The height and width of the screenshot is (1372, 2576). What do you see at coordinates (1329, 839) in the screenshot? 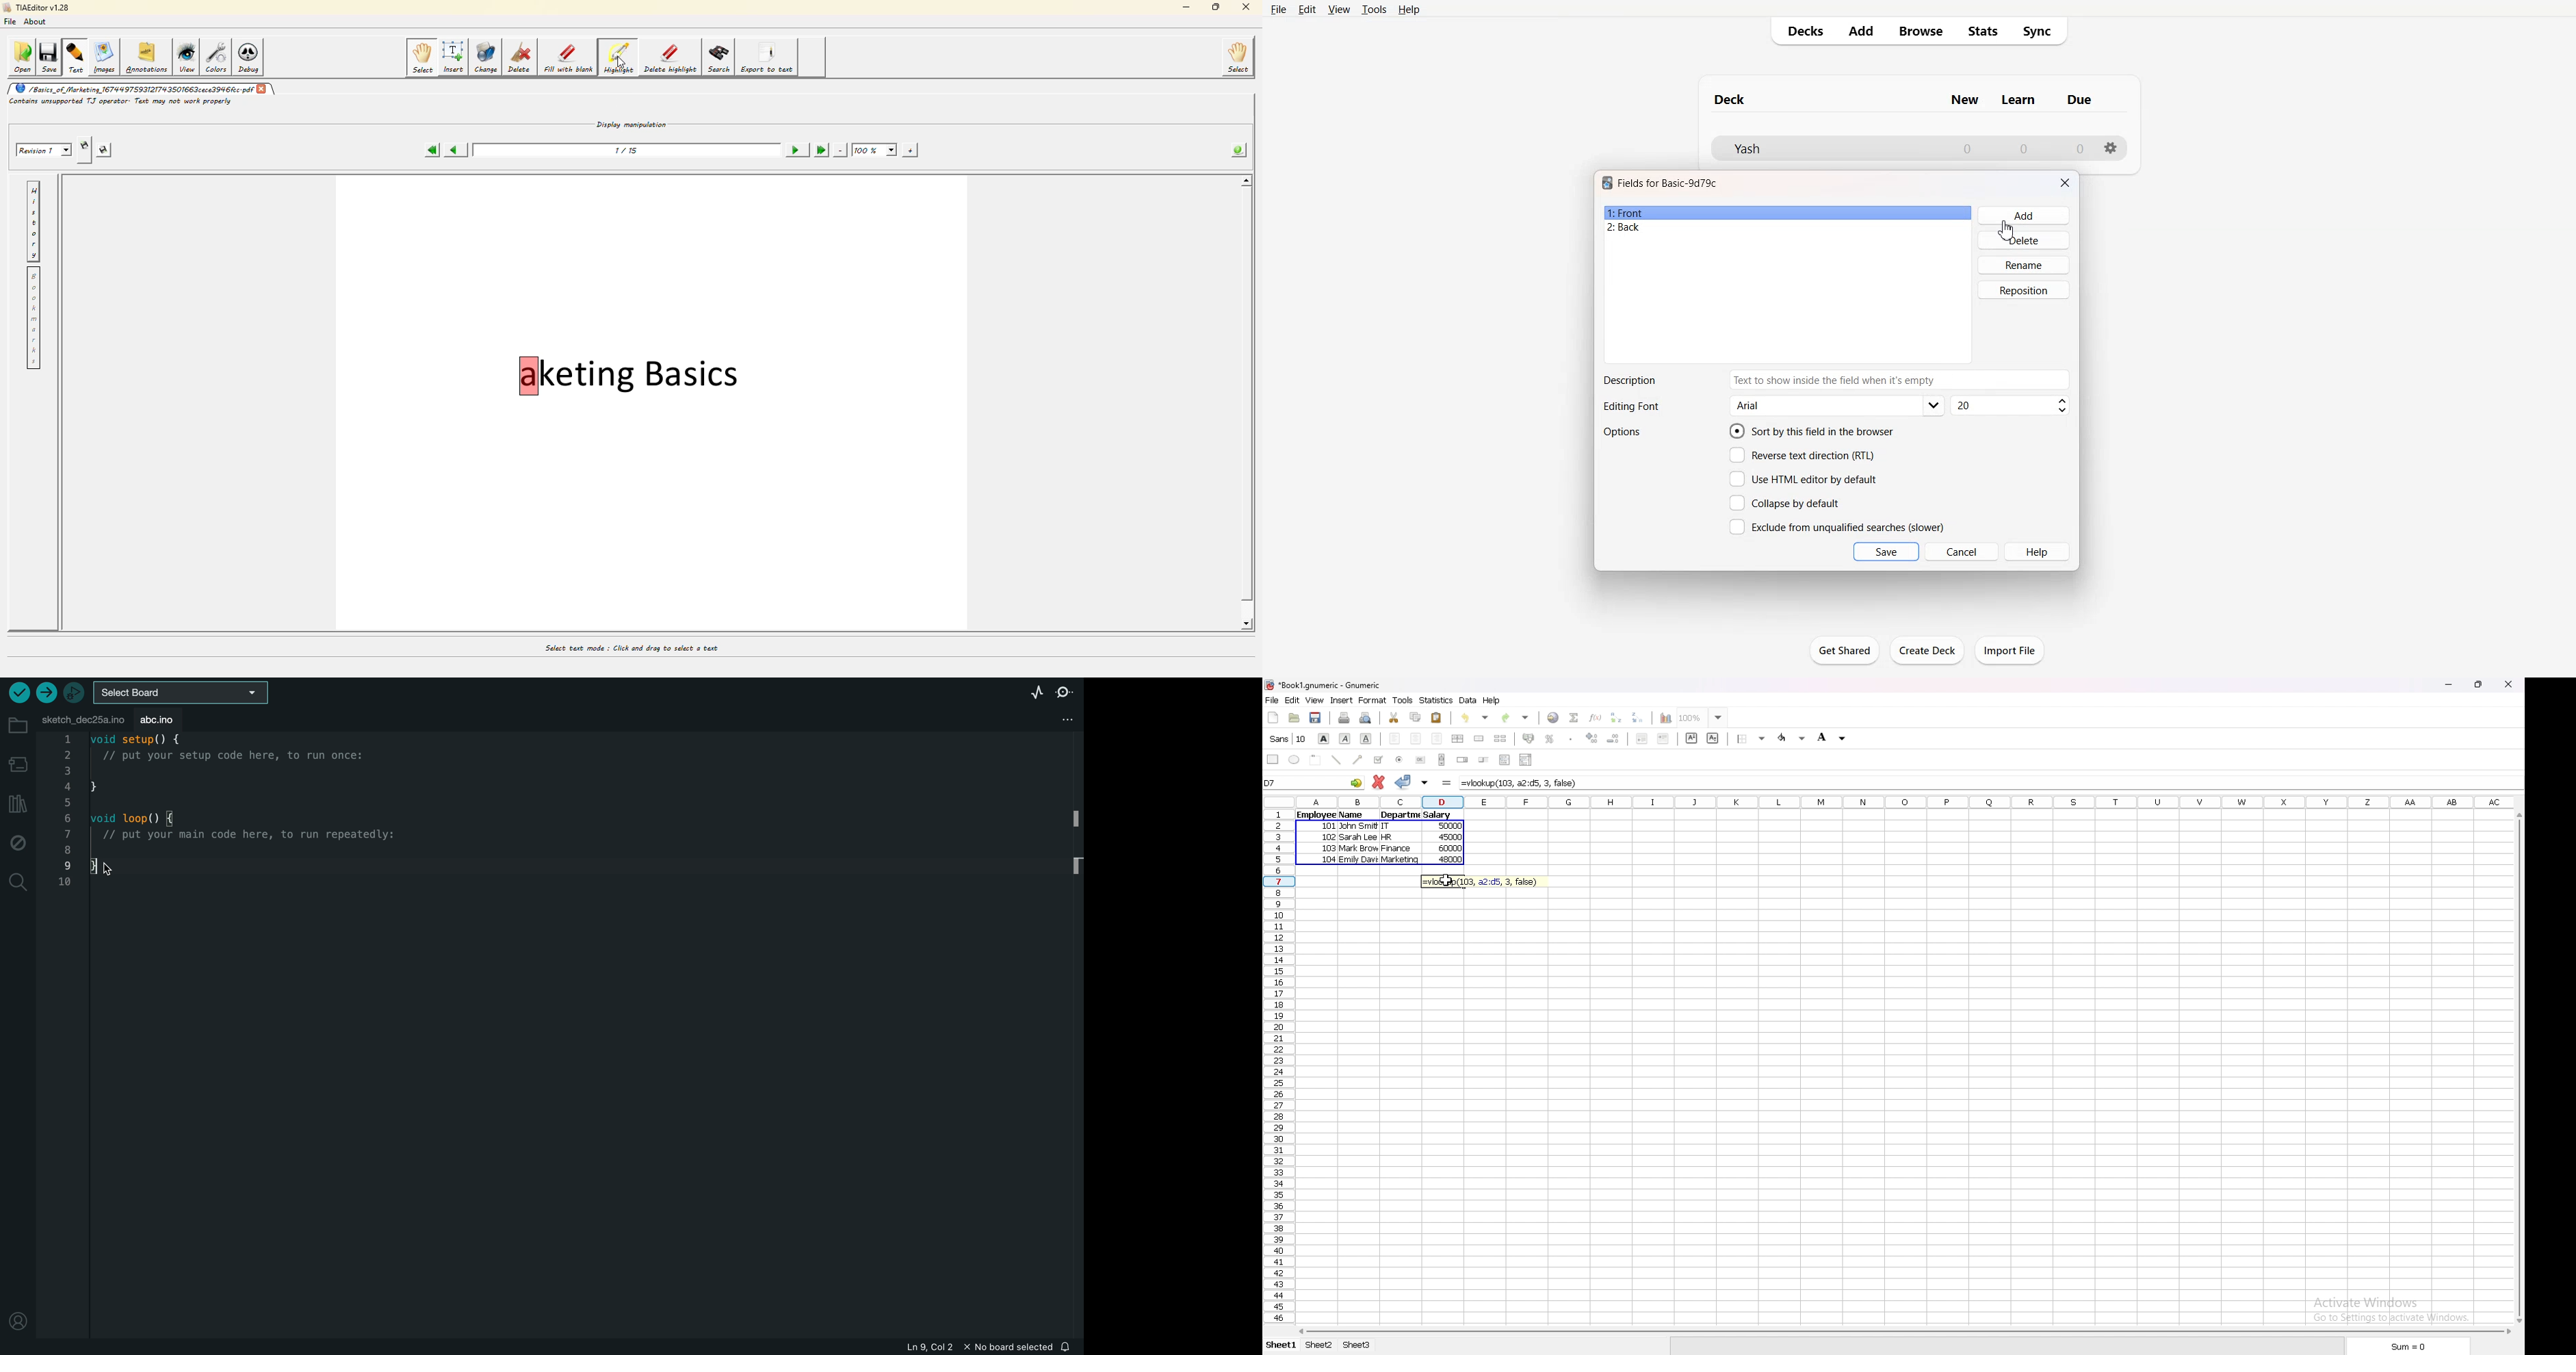
I see `102` at bounding box center [1329, 839].